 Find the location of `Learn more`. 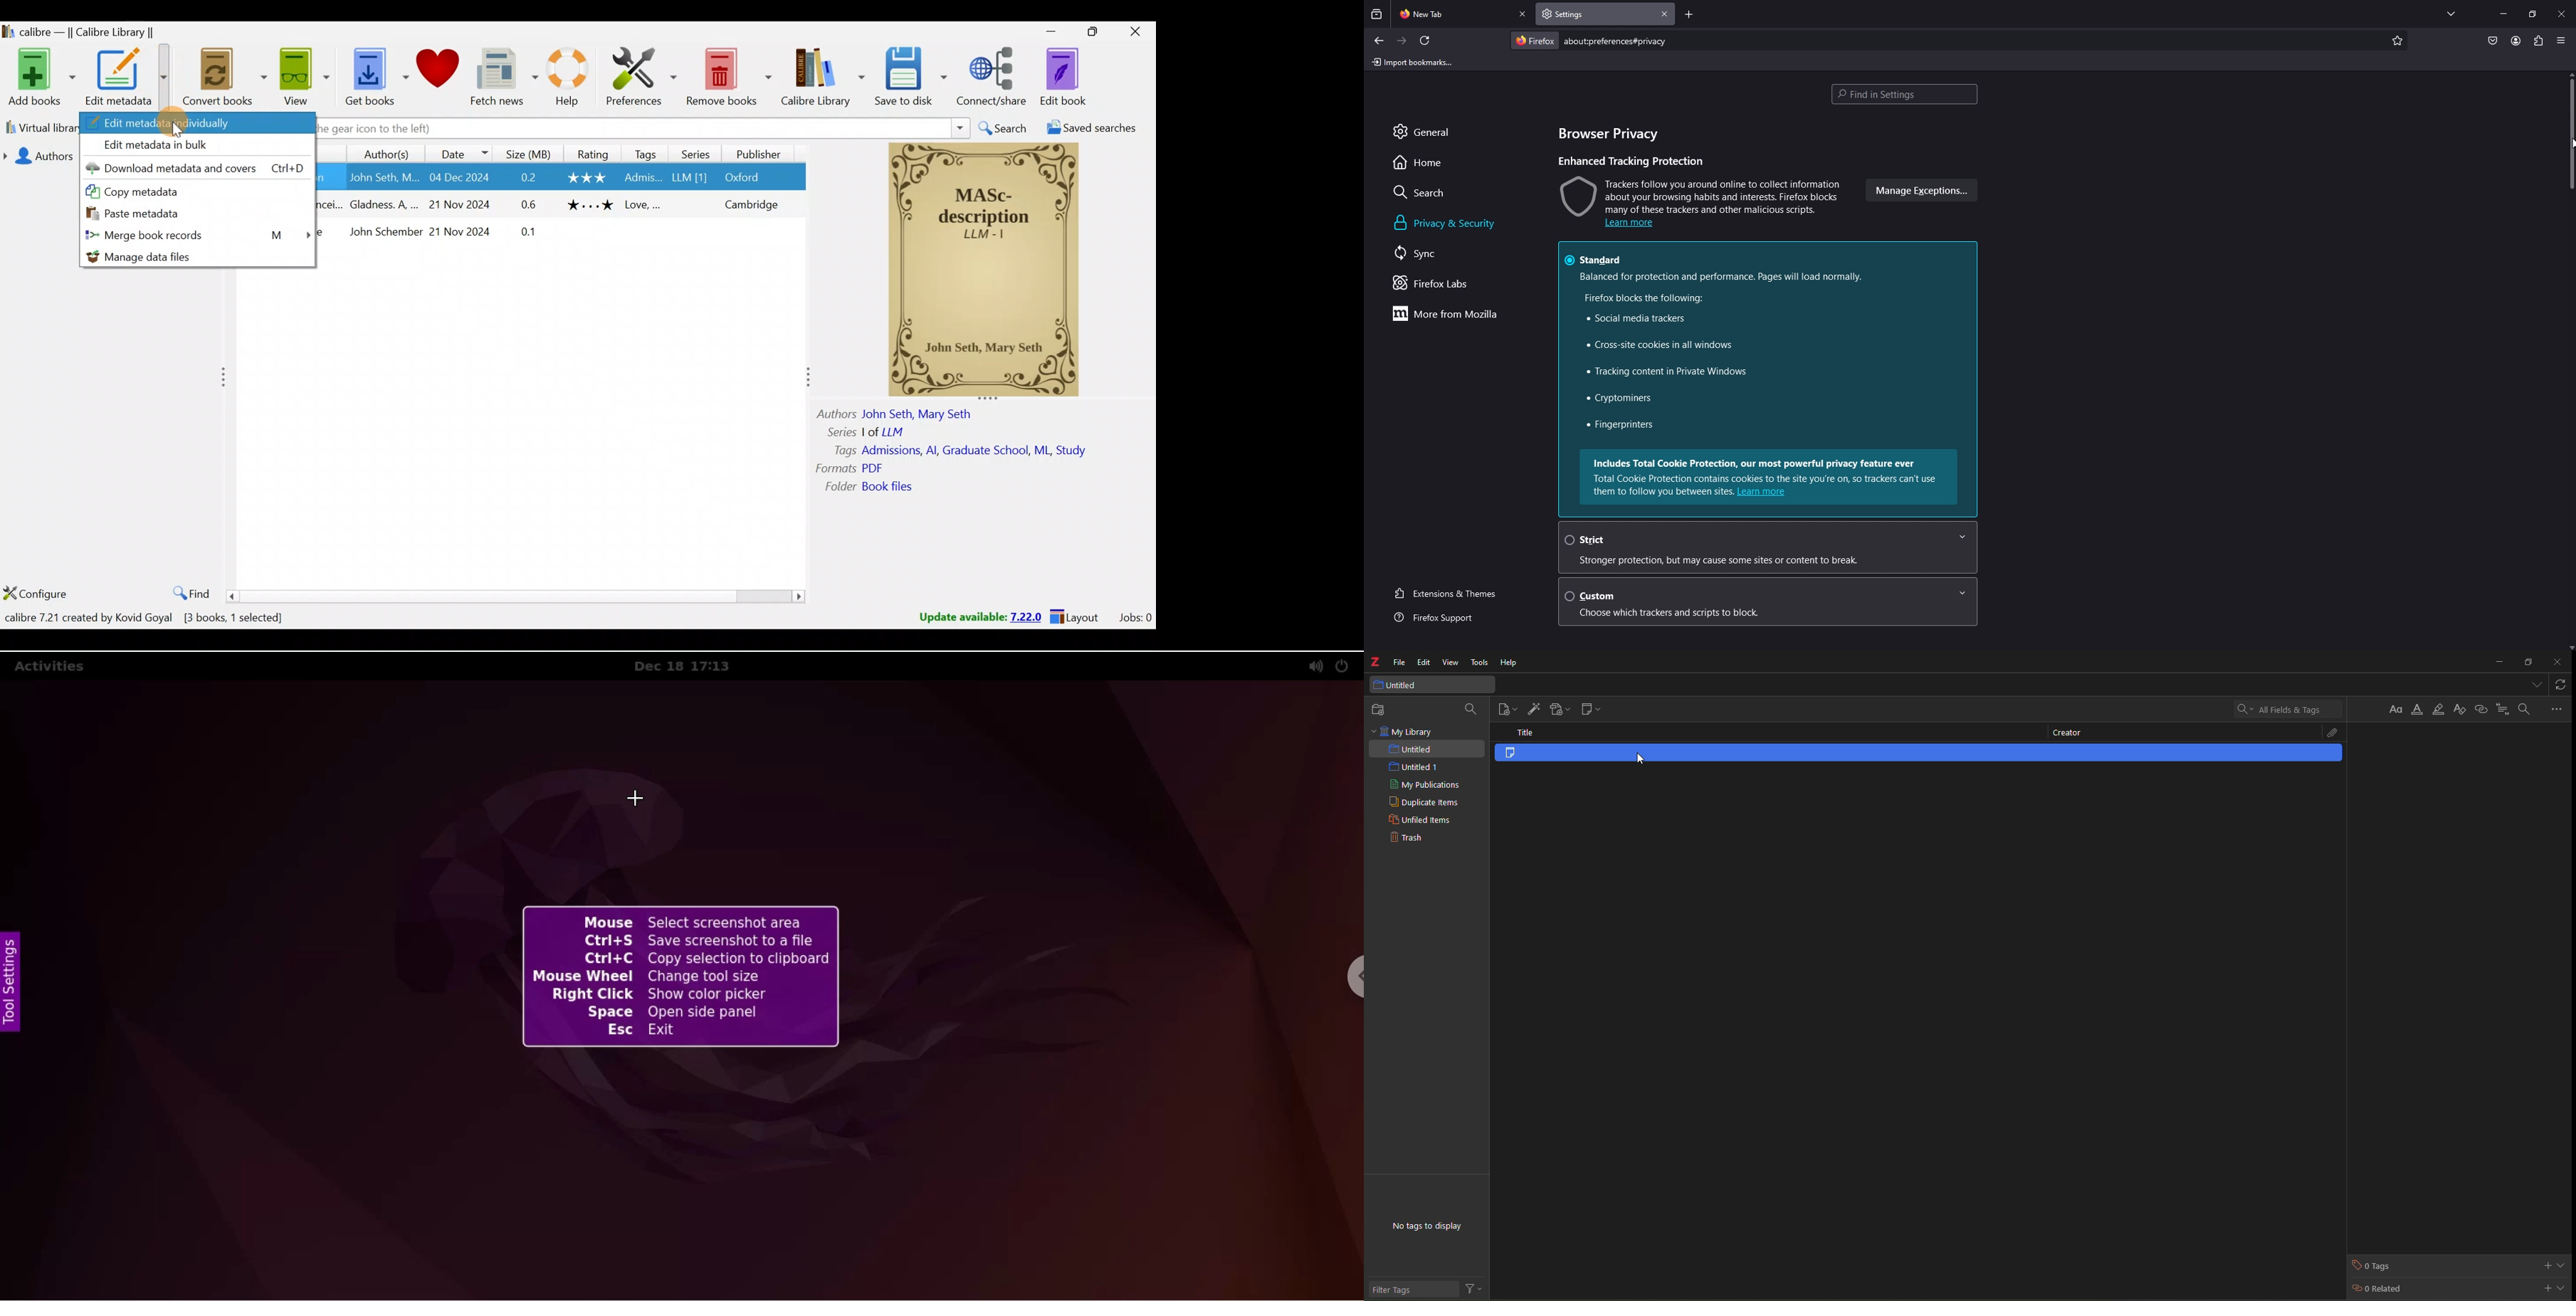

Learn more is located at coordinates (1629, 224).